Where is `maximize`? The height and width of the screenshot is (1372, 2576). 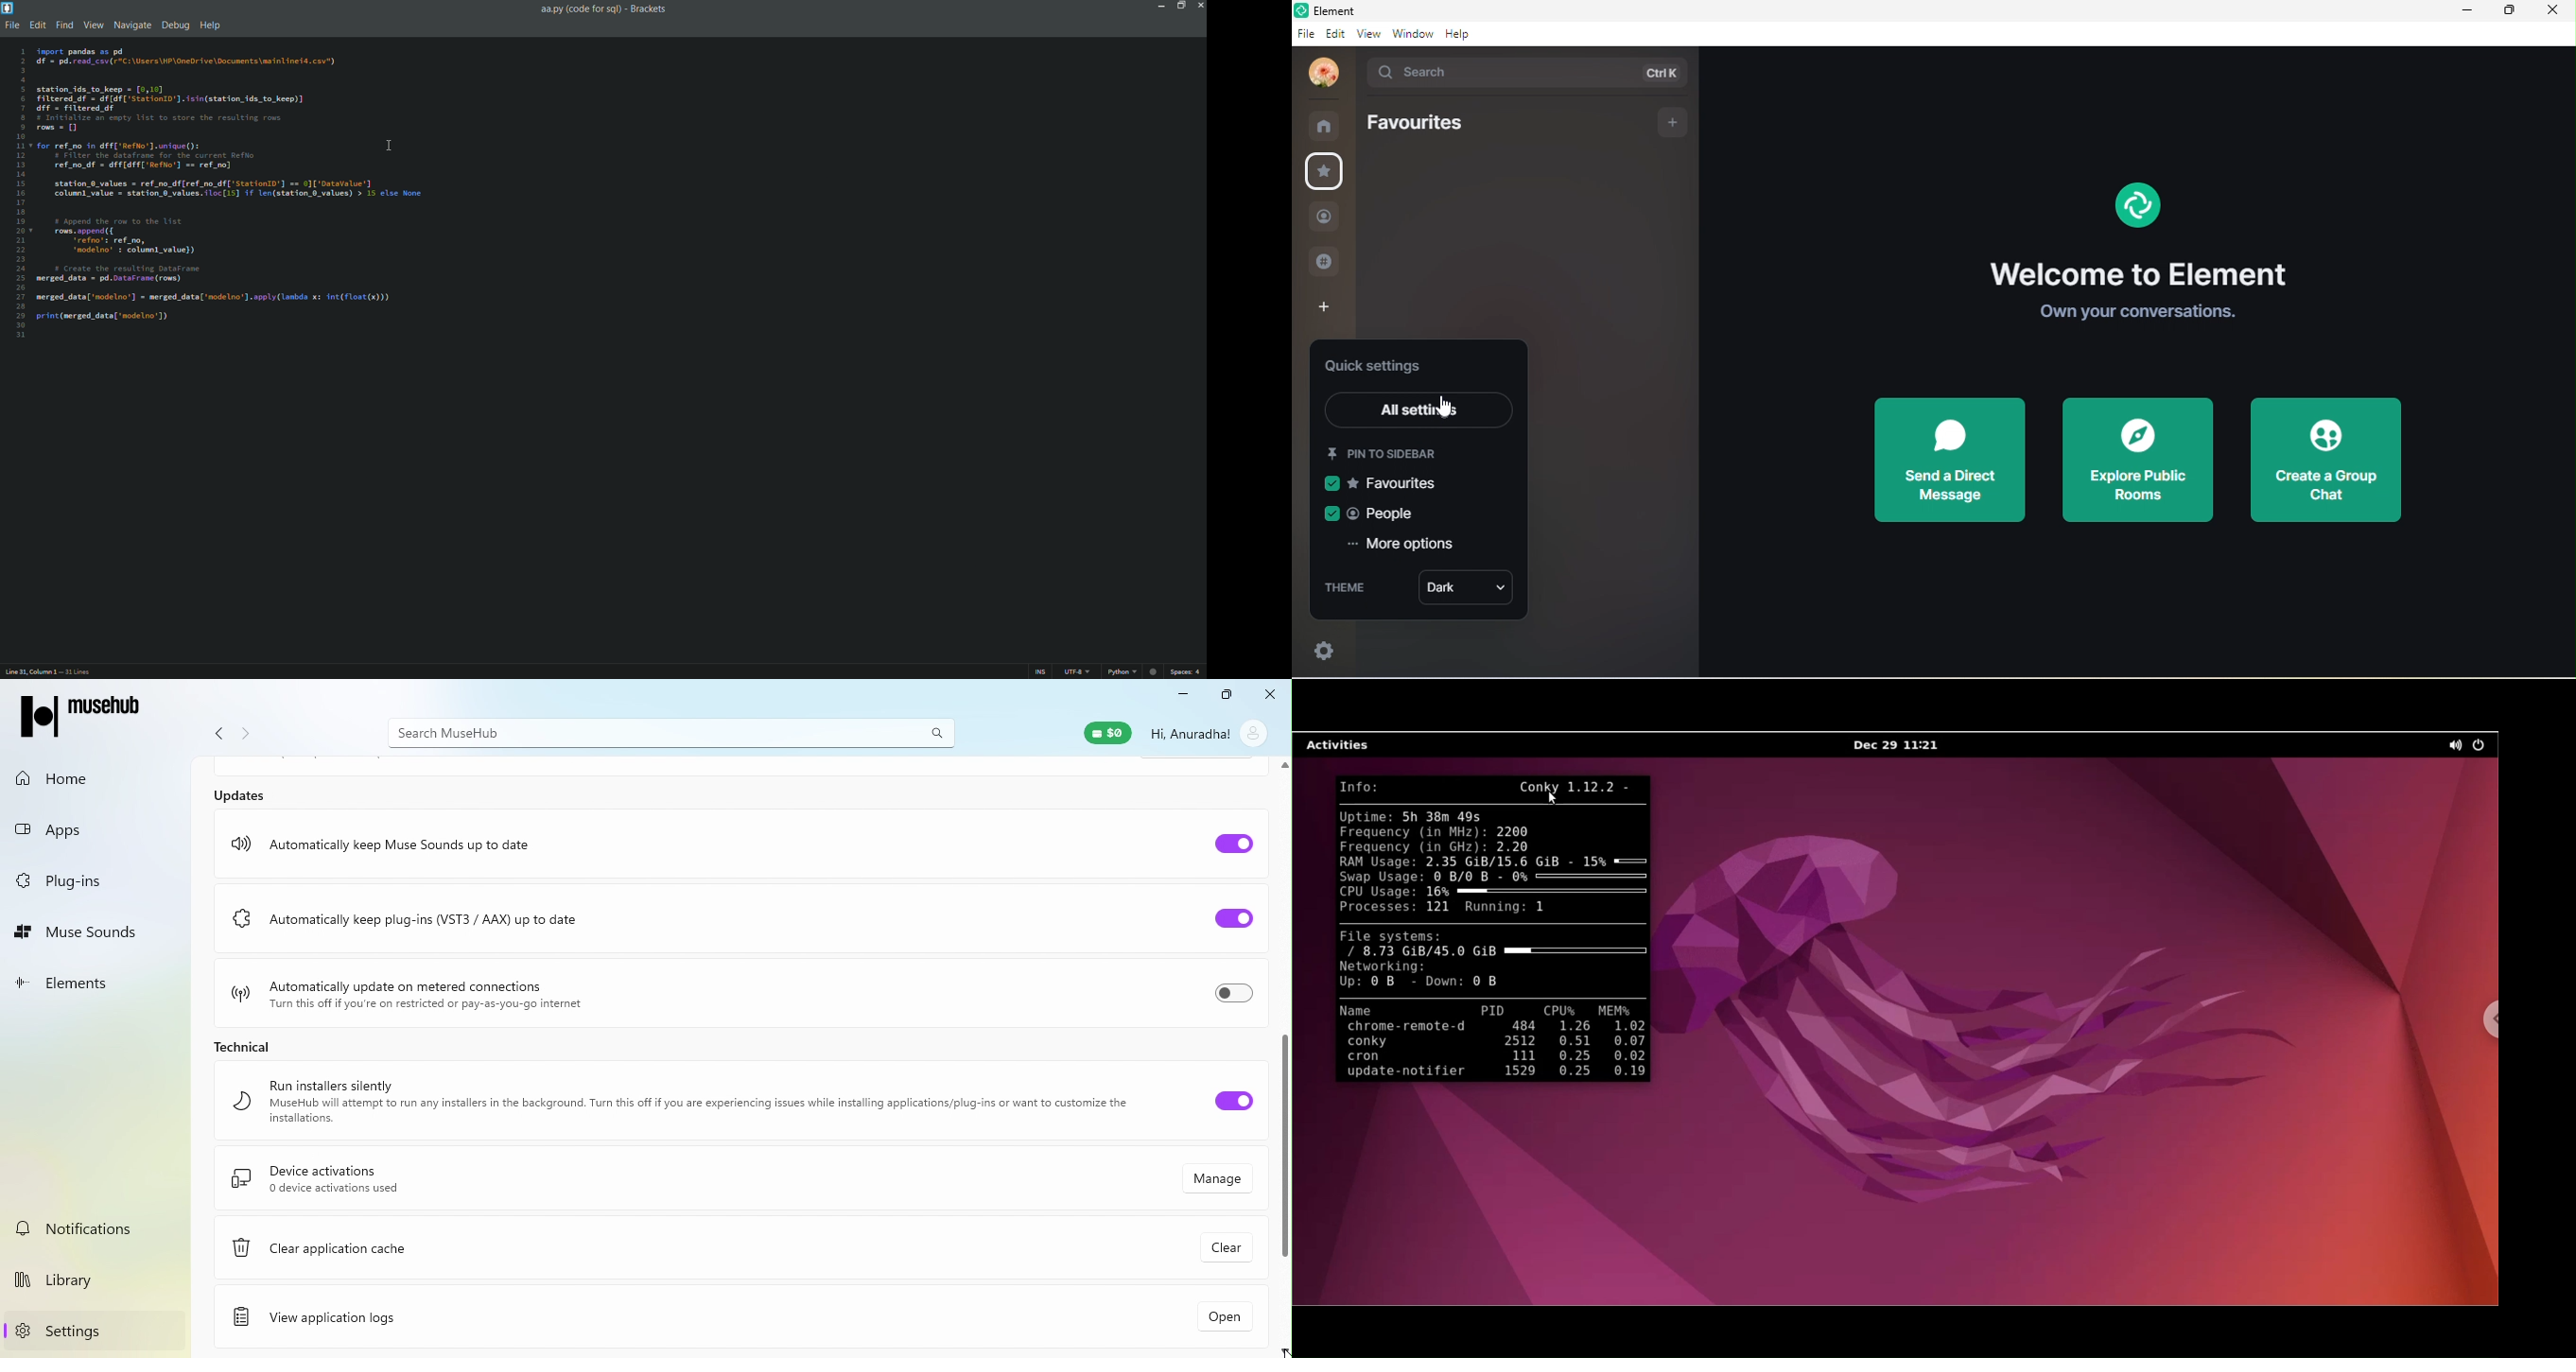
maximize is located at coordinates (2508, 11).